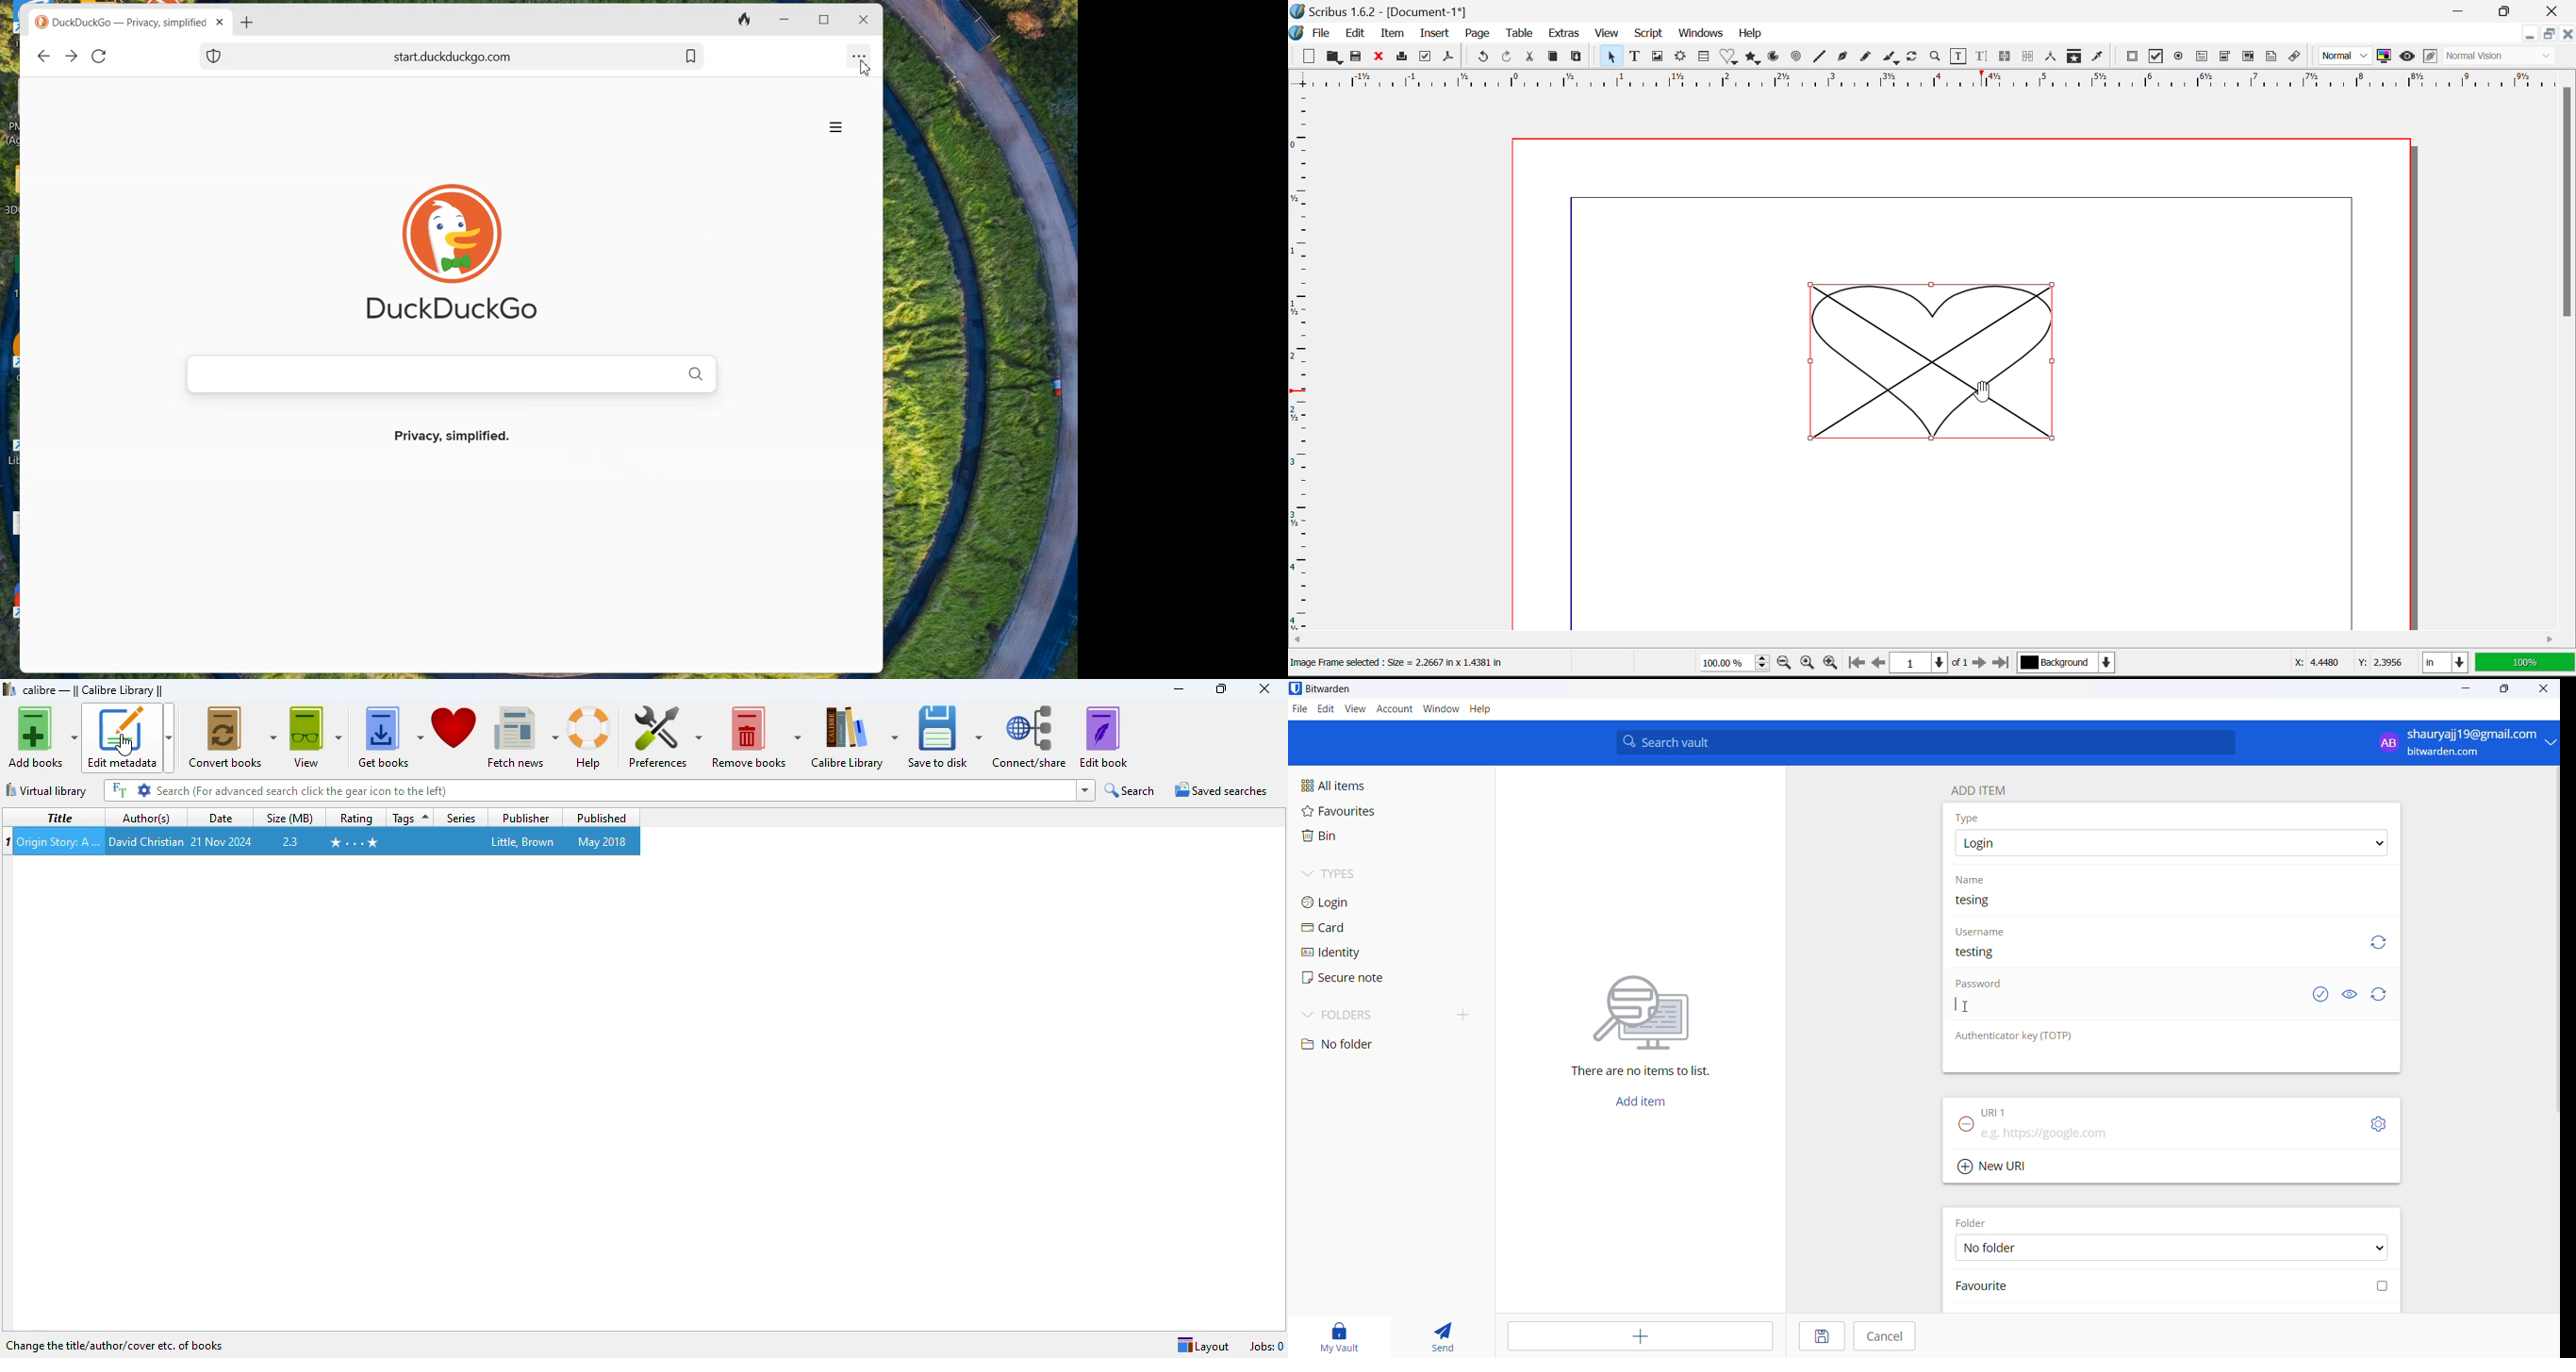  What do you see at coordinates (2551, 36) in the screenshot?
I see `Minimize` at bounding box center [2551, 36].